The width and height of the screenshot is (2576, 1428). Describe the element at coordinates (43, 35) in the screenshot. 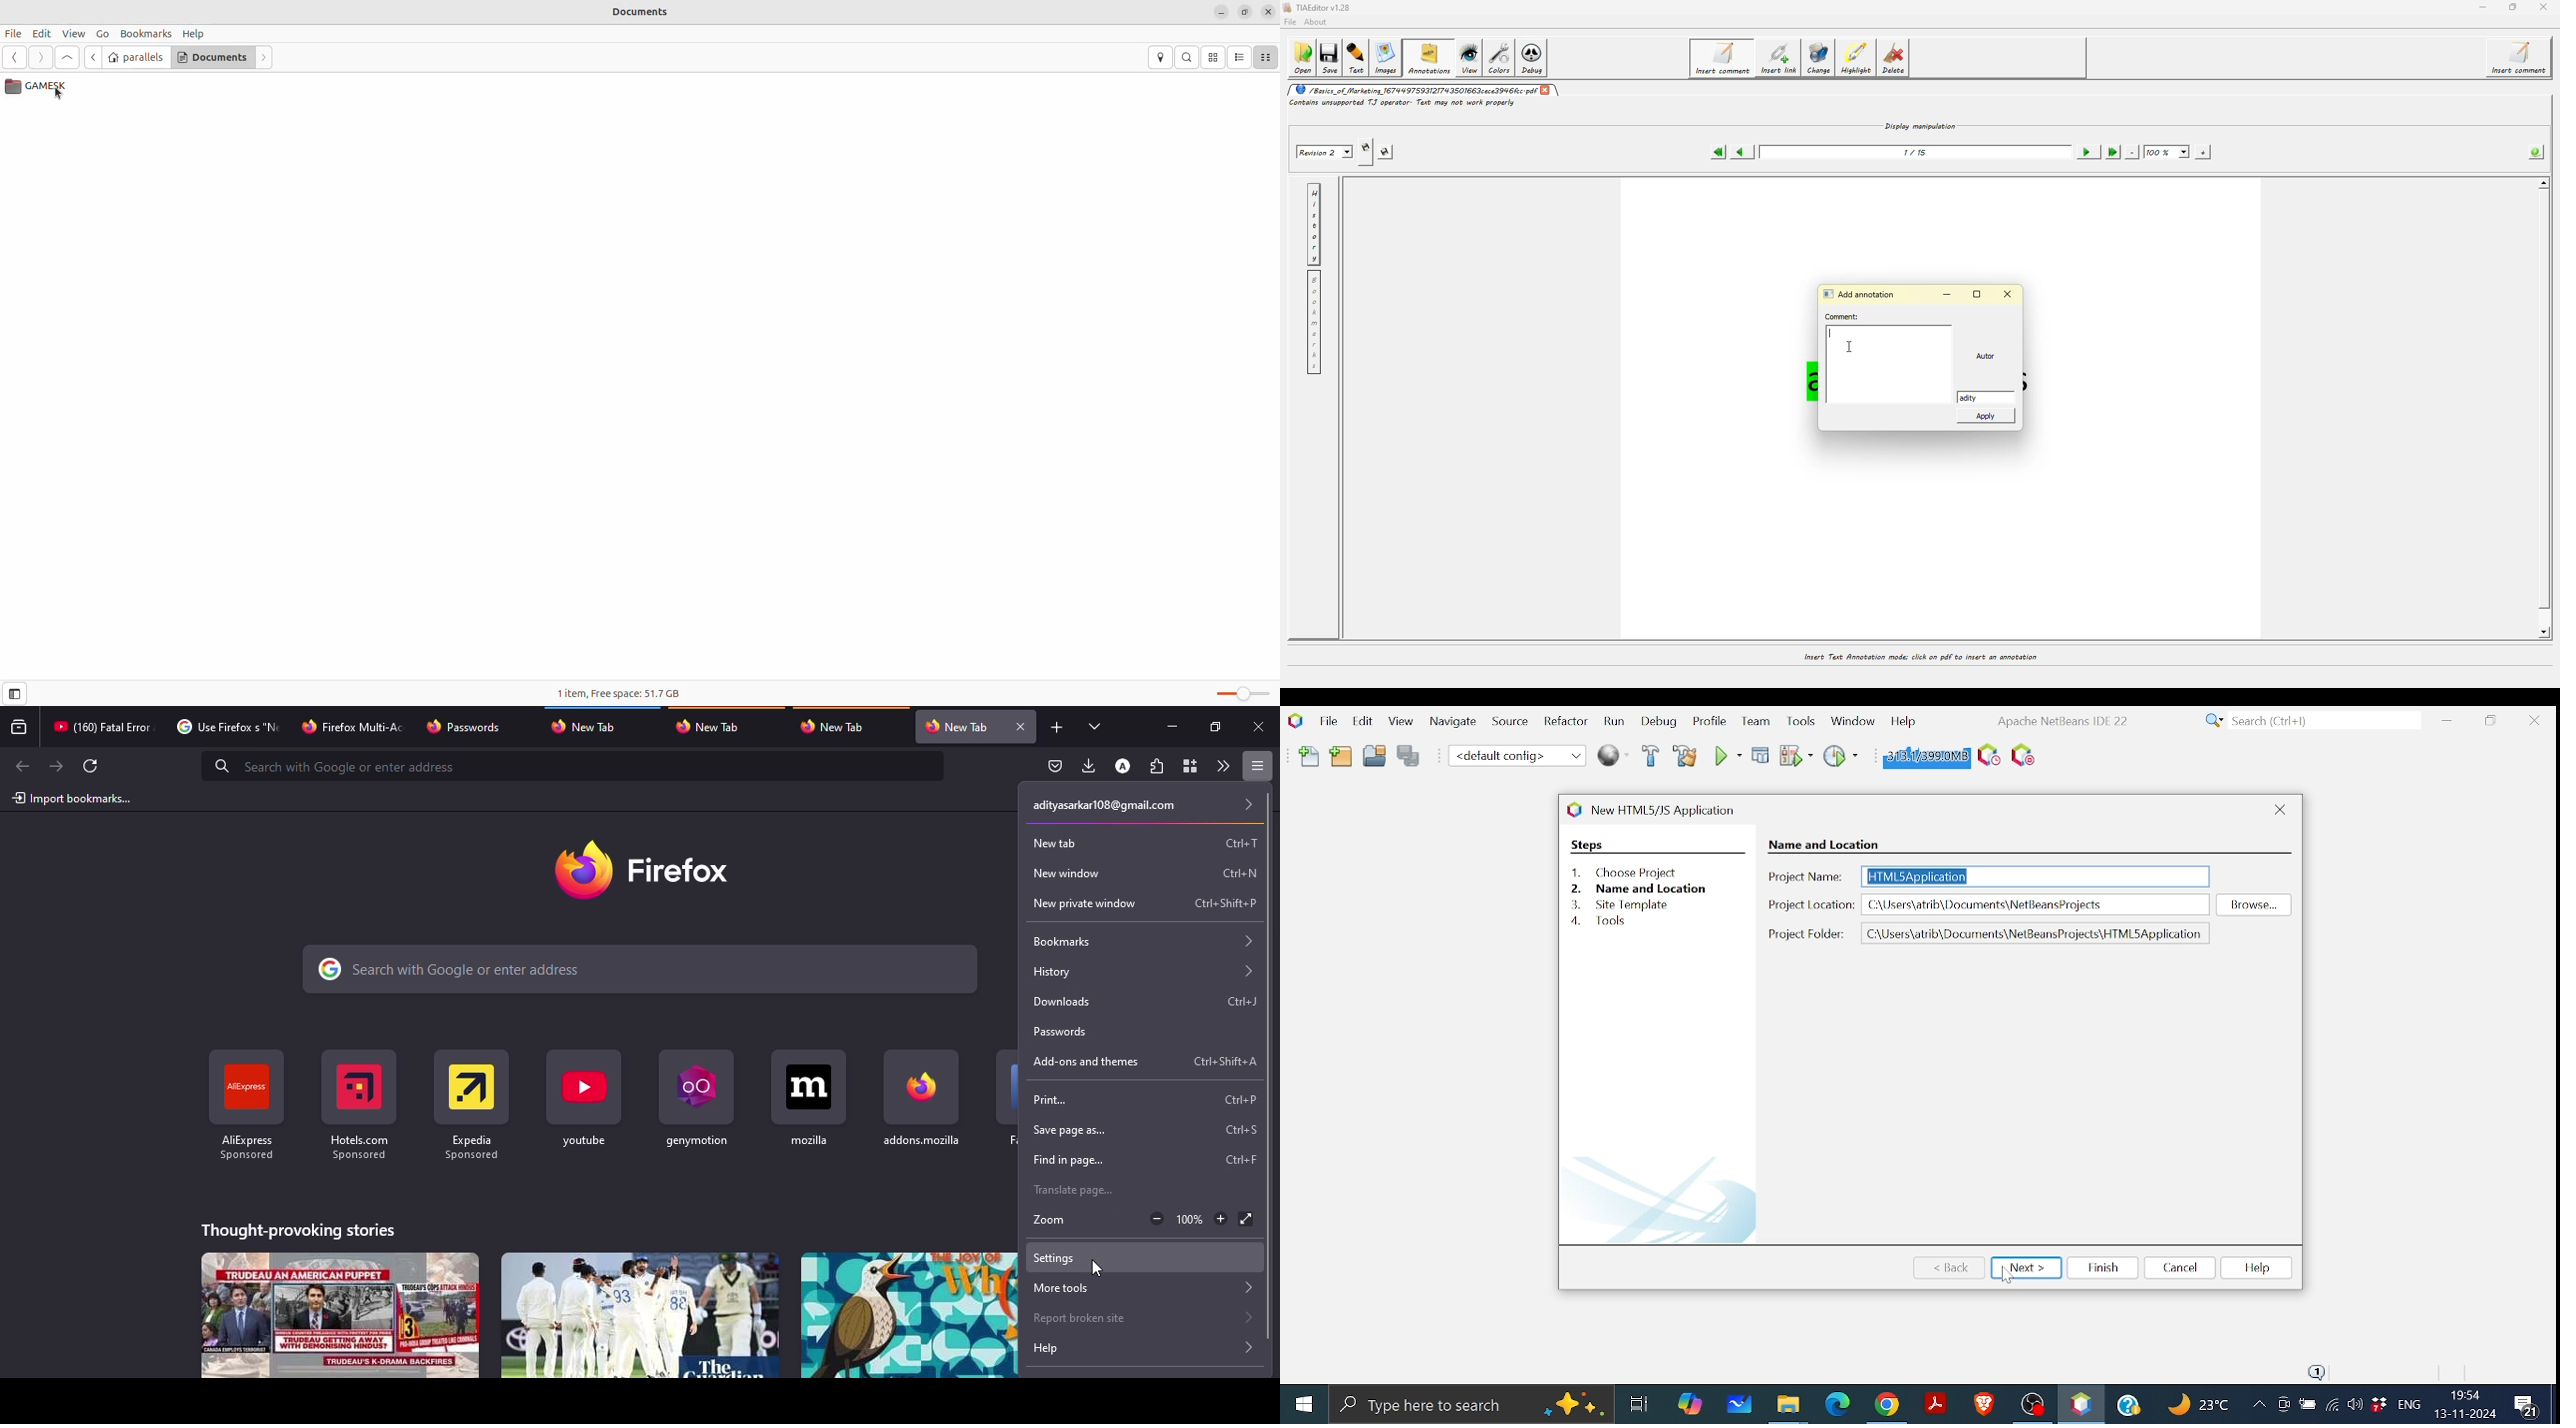

I see `Edit` at that location.